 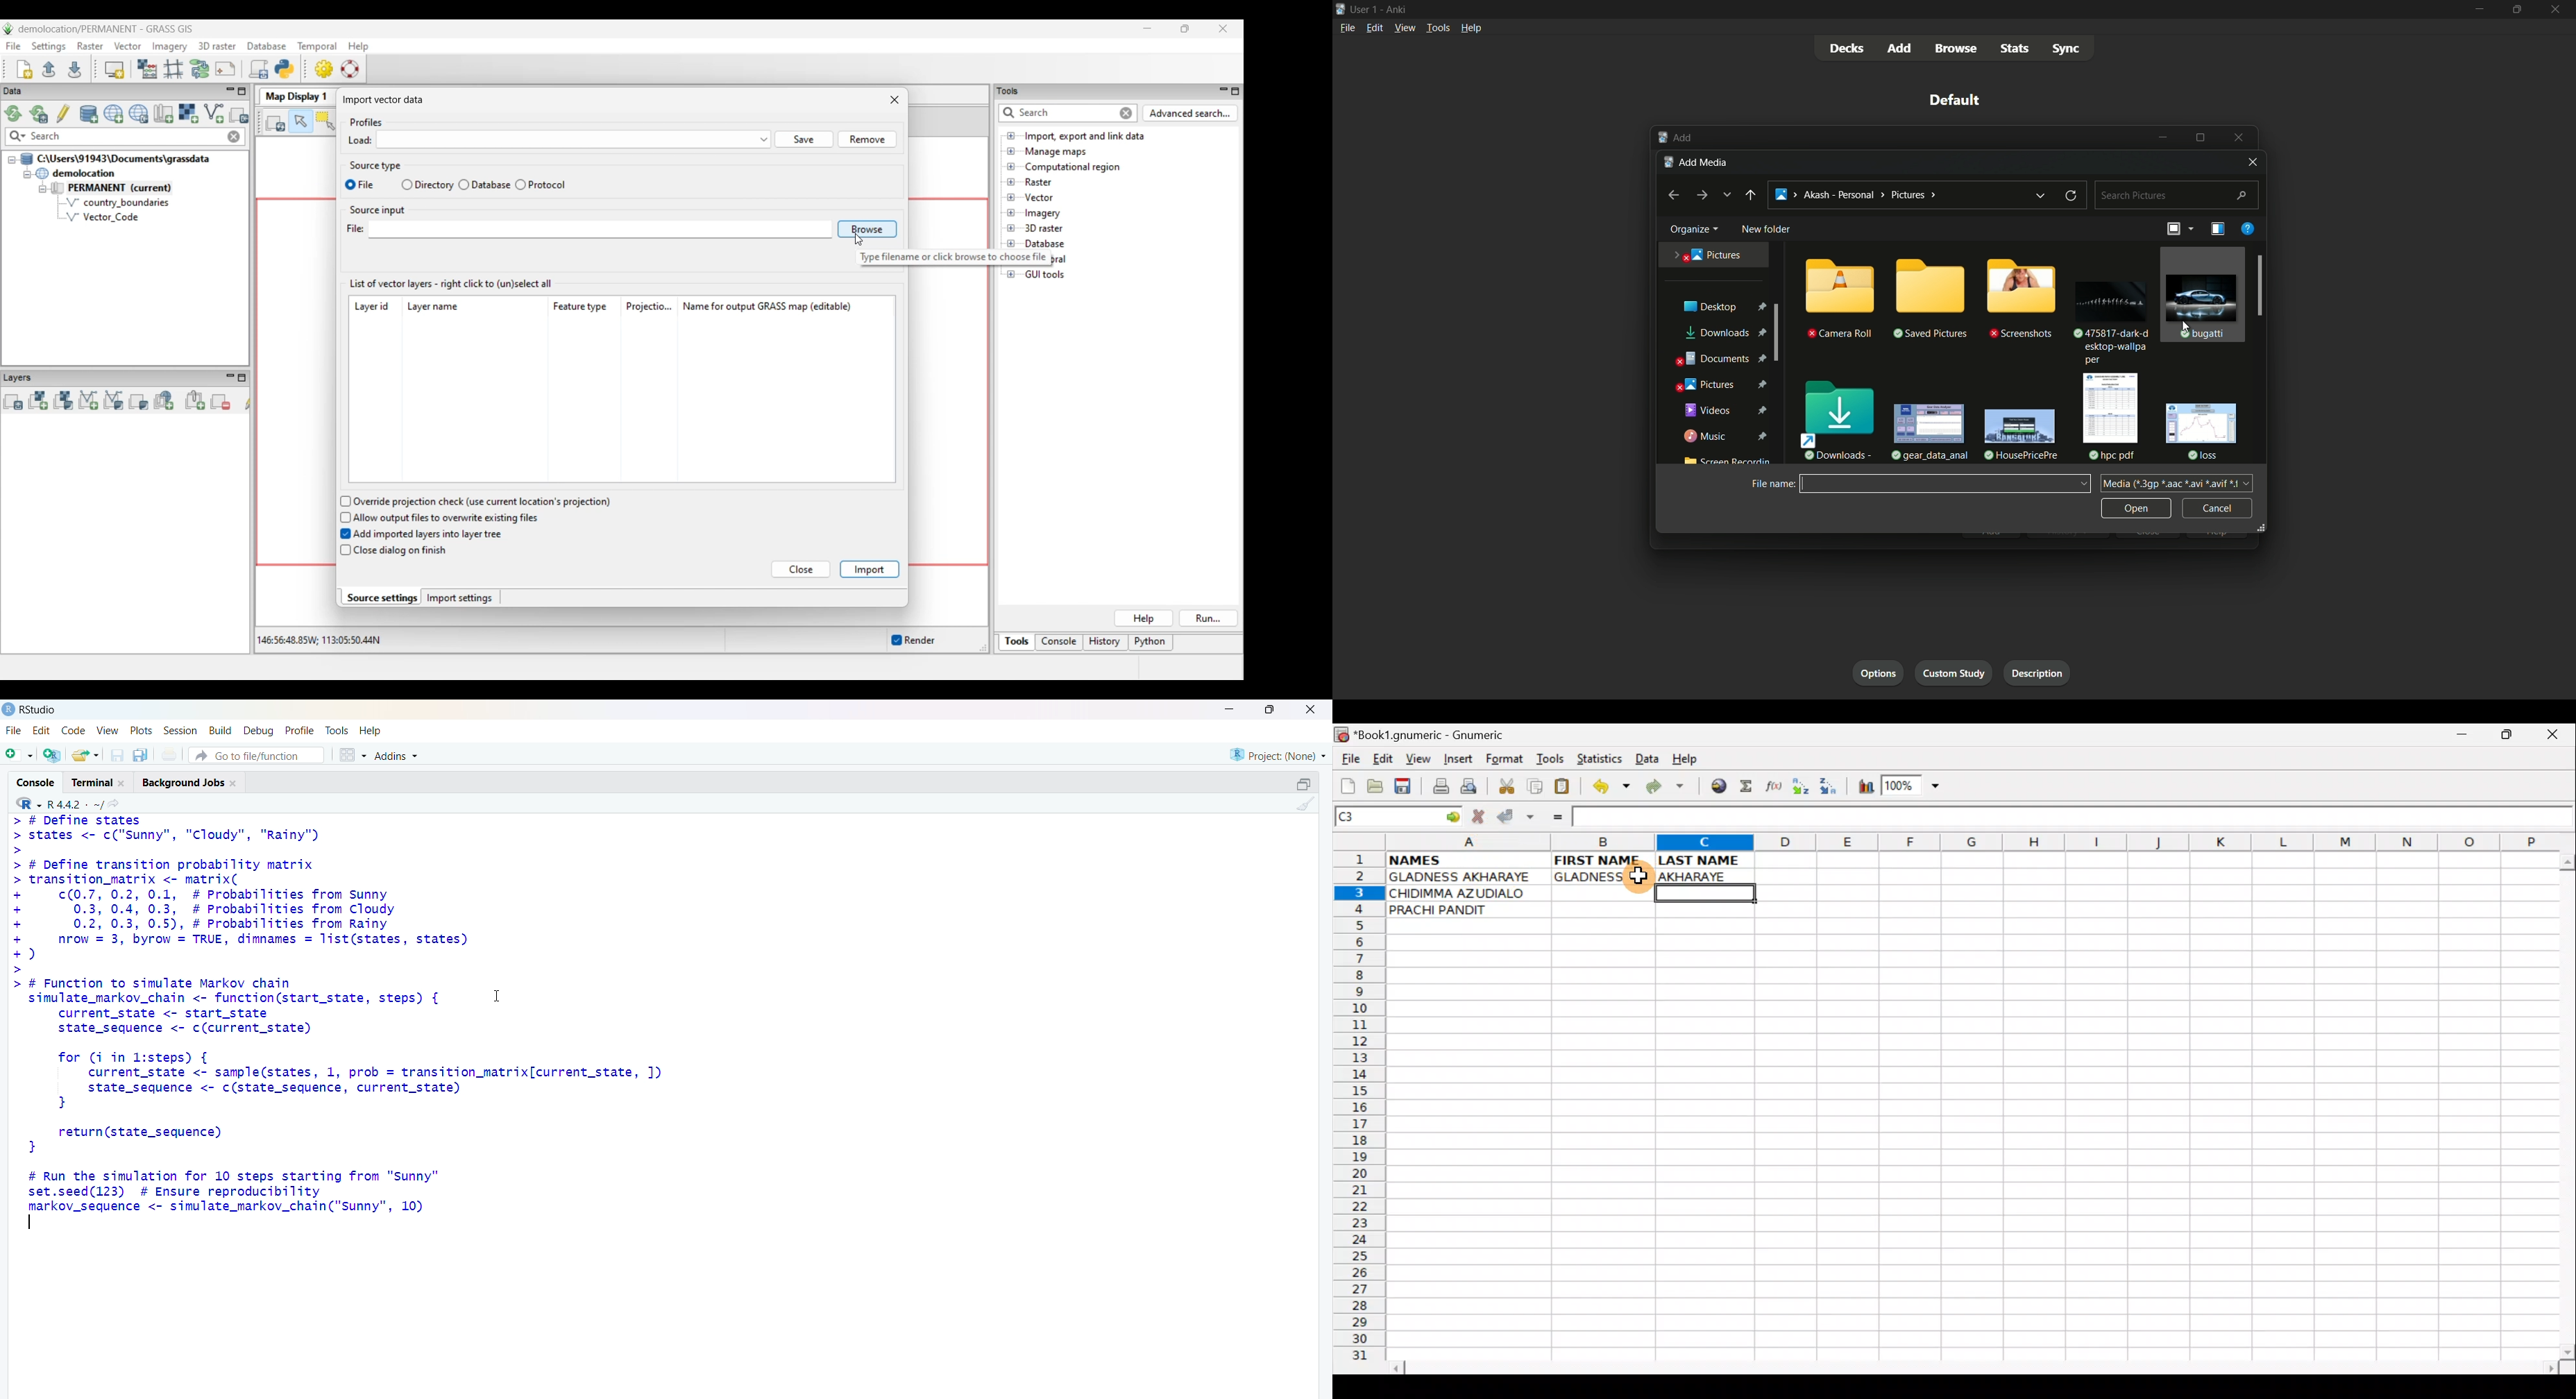 I want to click on console, so click(x=34, y=781).